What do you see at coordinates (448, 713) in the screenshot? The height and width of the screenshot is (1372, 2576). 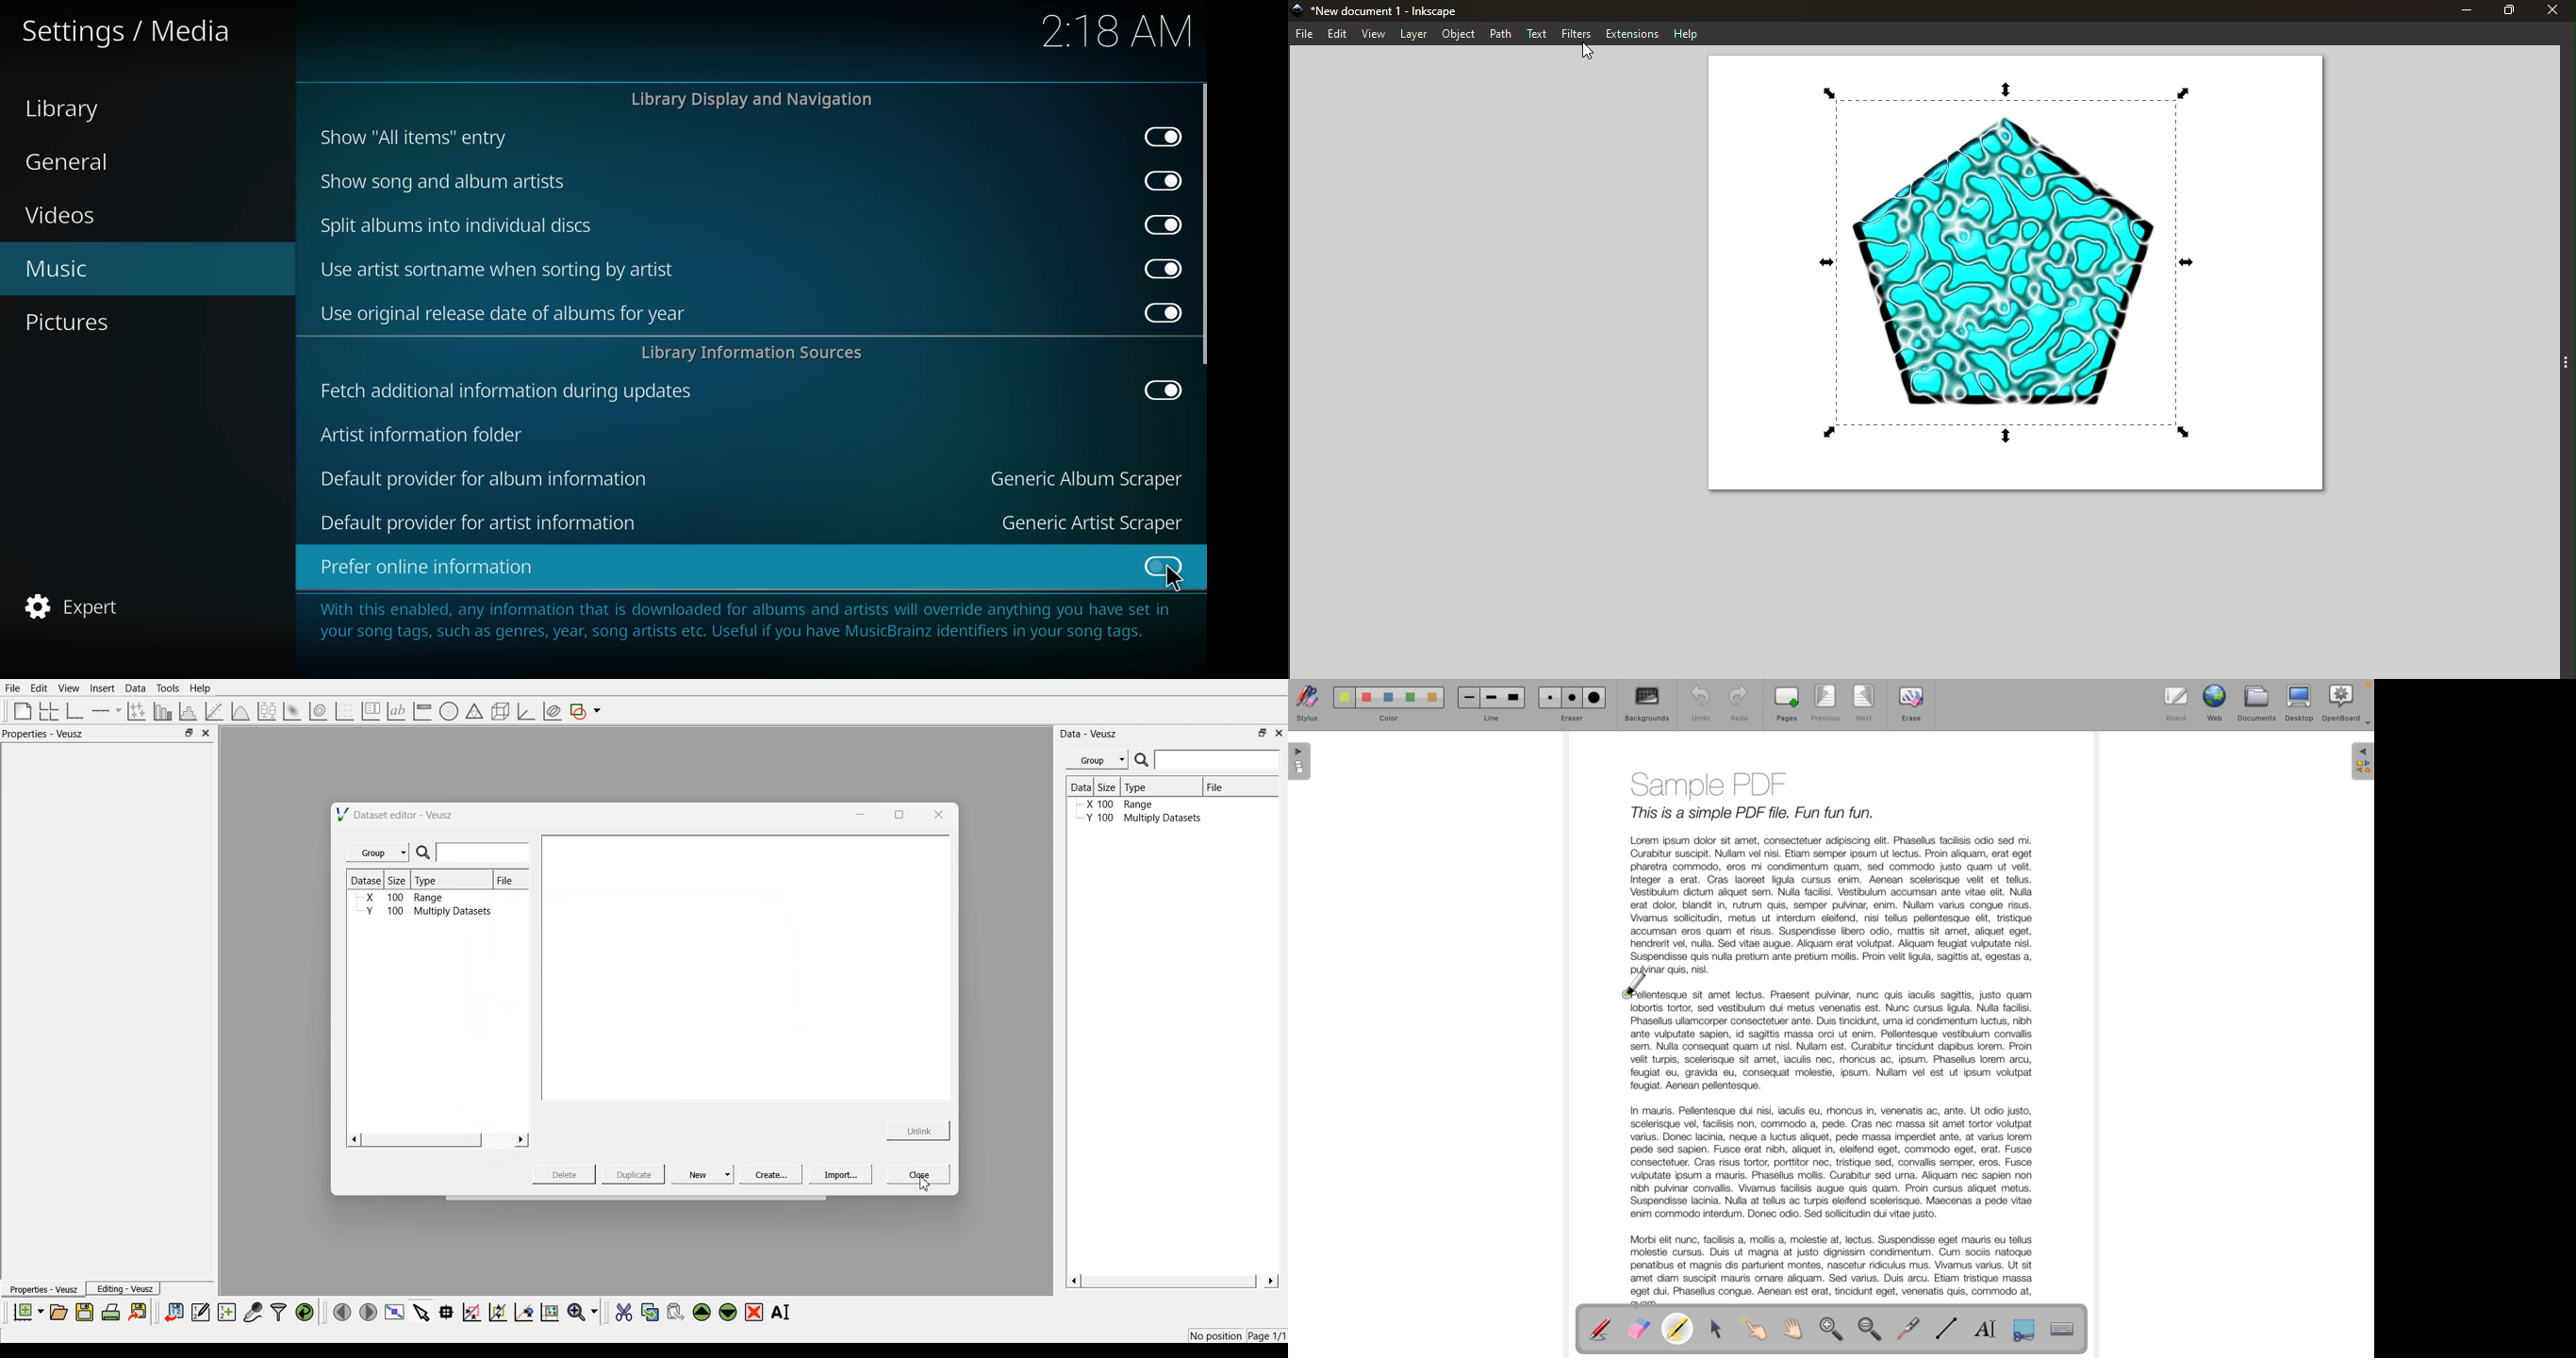 I see `polar graph` at bounding box center [448, 713].